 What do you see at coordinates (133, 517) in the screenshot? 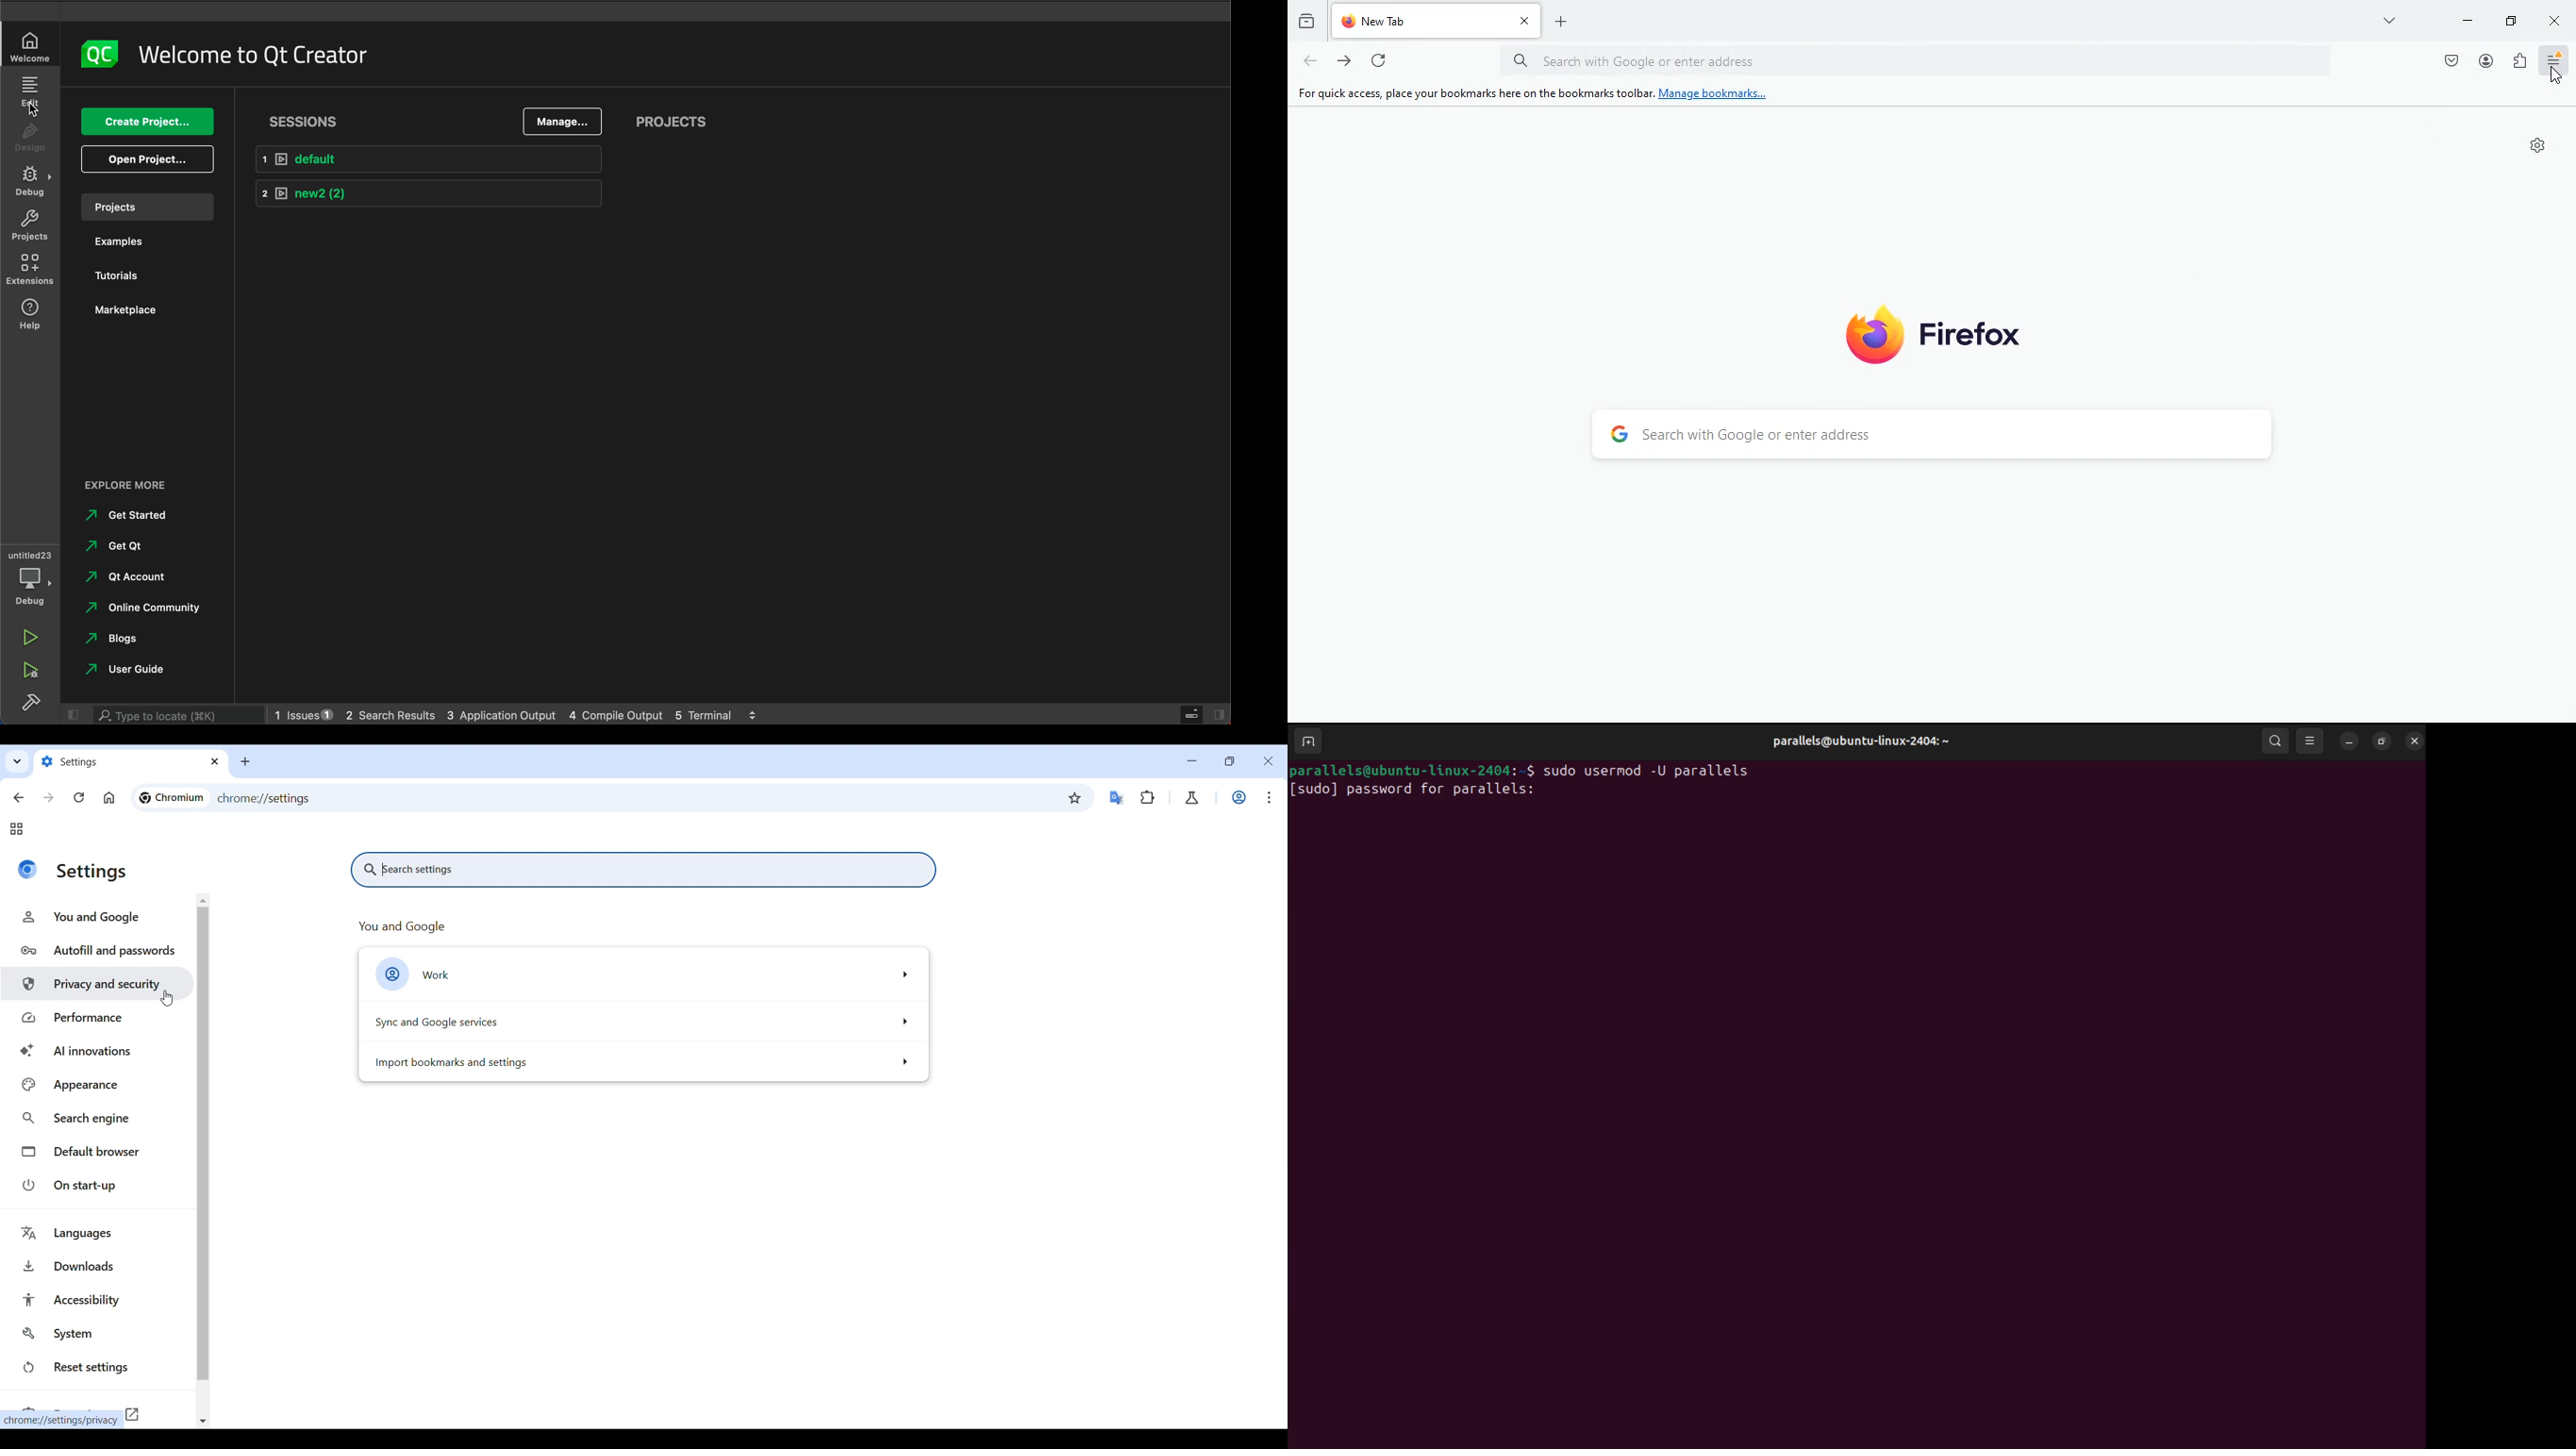
I see `get started` at bounding box center [133, 517].